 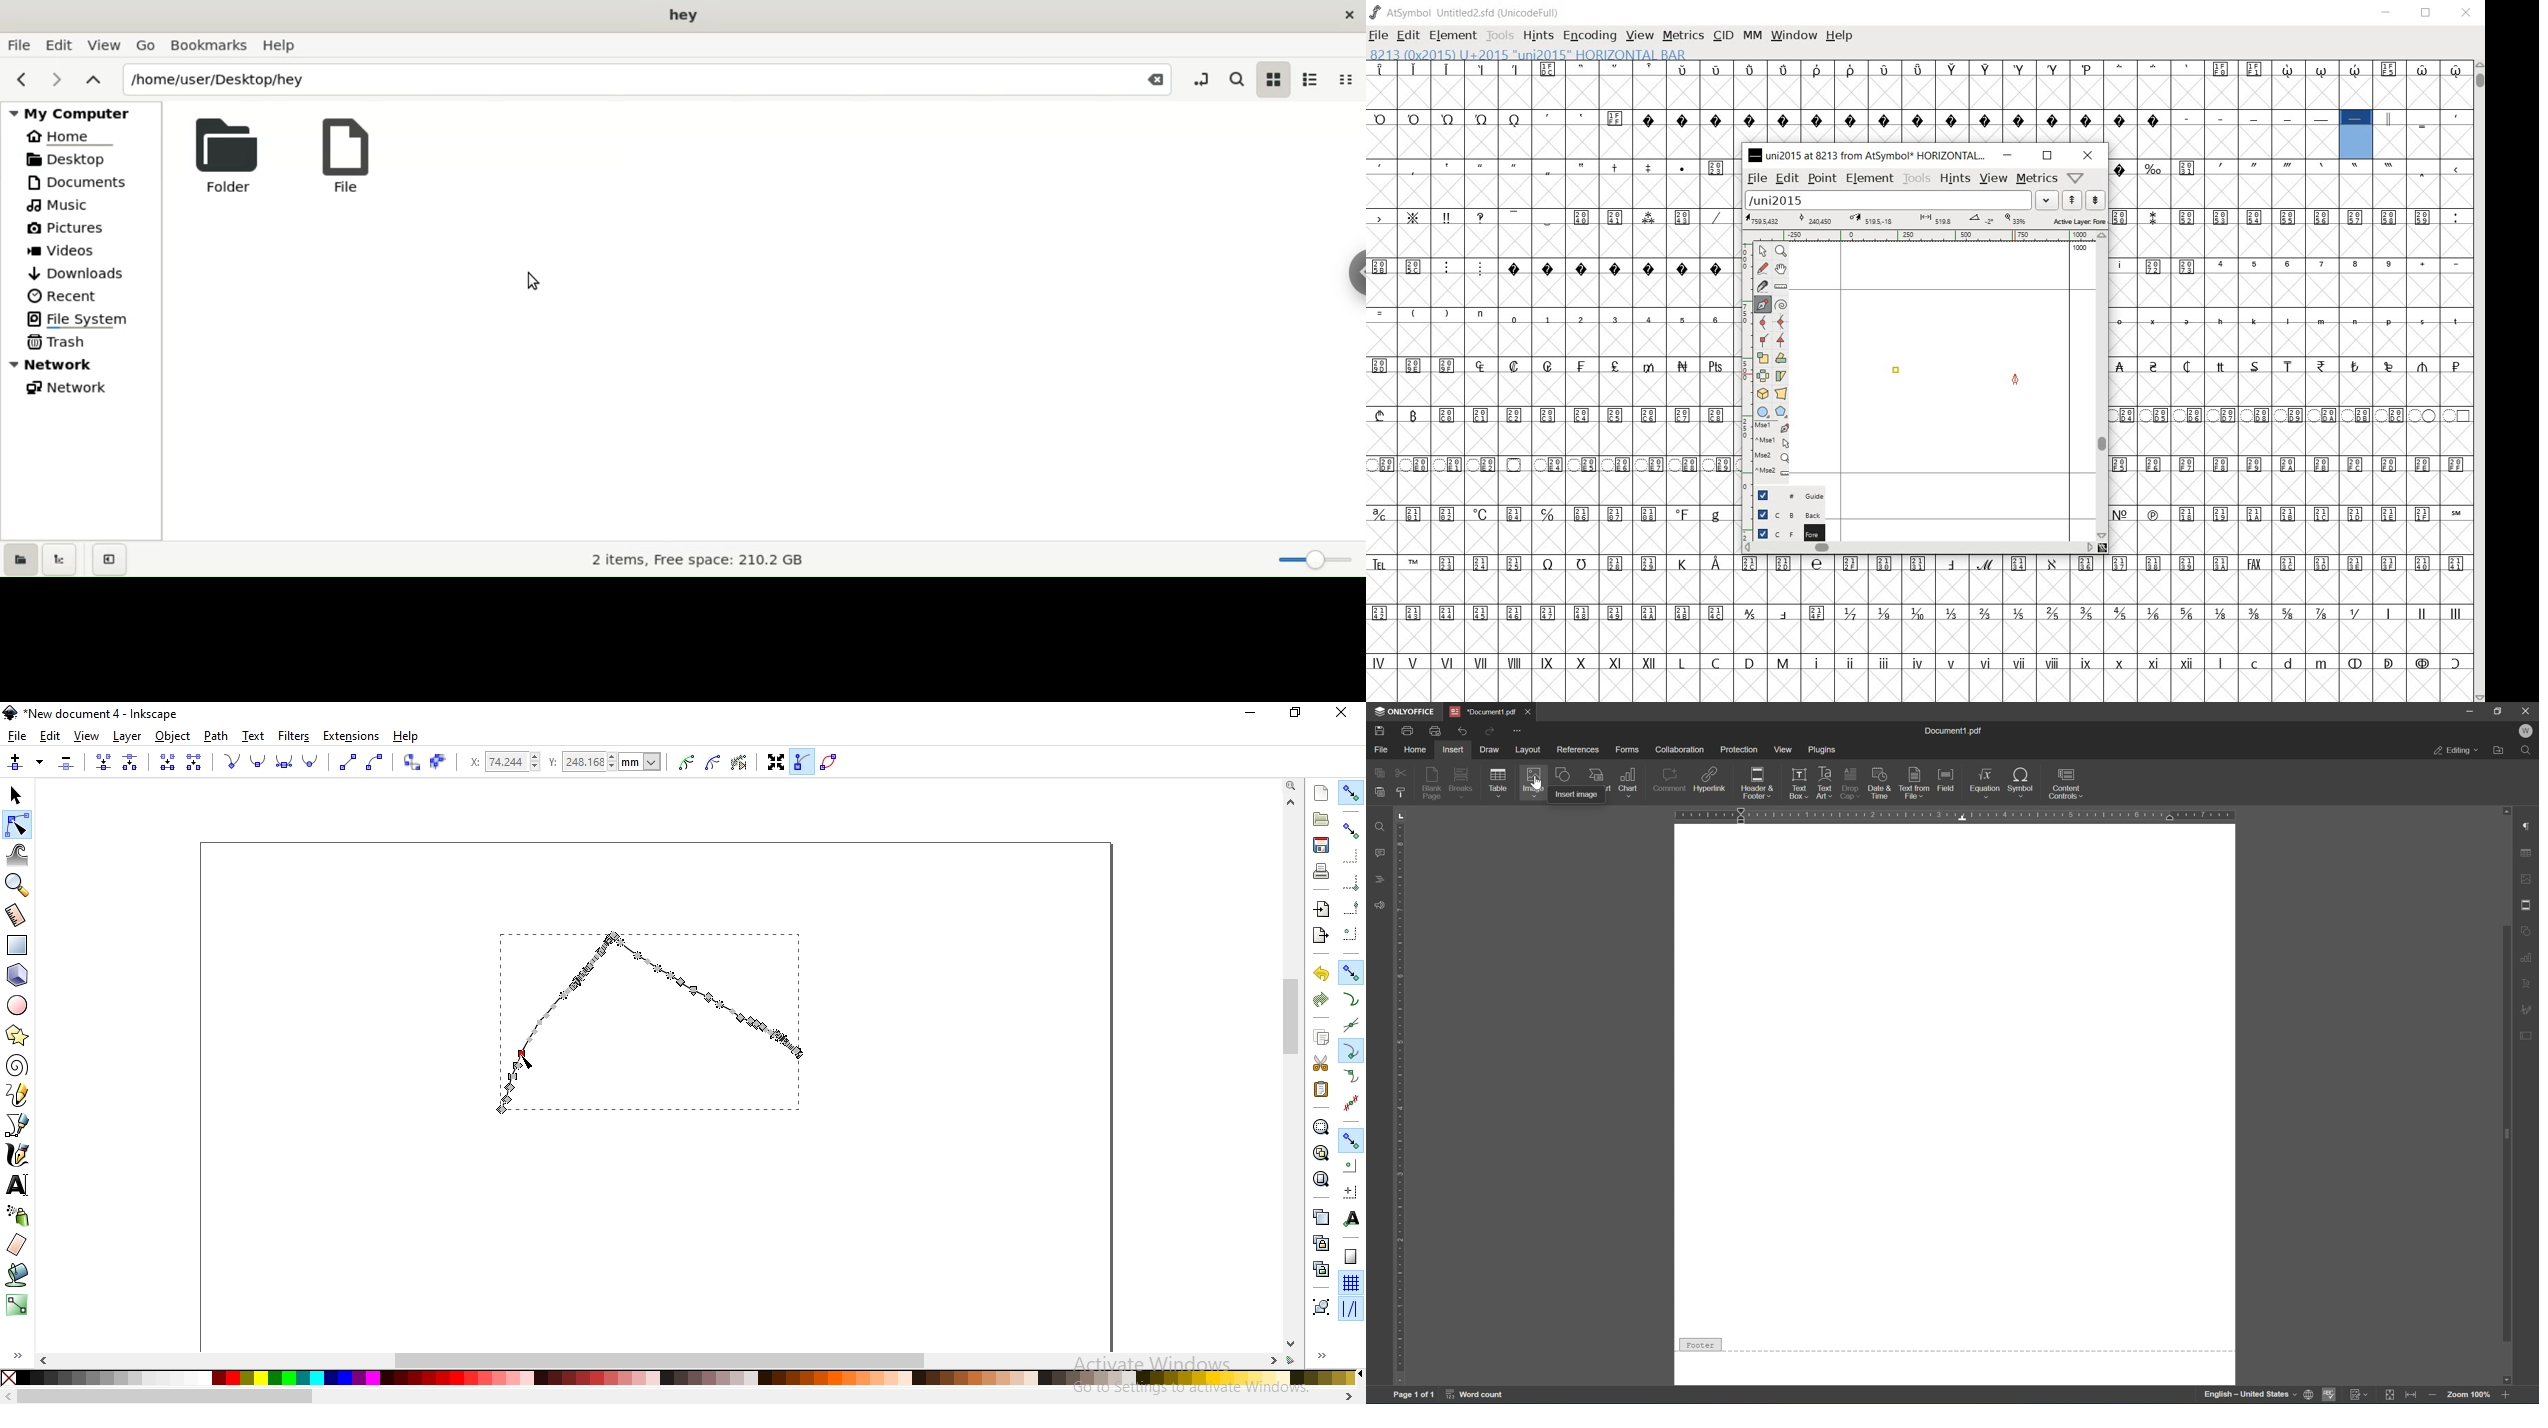 I want to click on added point, so click(x=1897, y=373).